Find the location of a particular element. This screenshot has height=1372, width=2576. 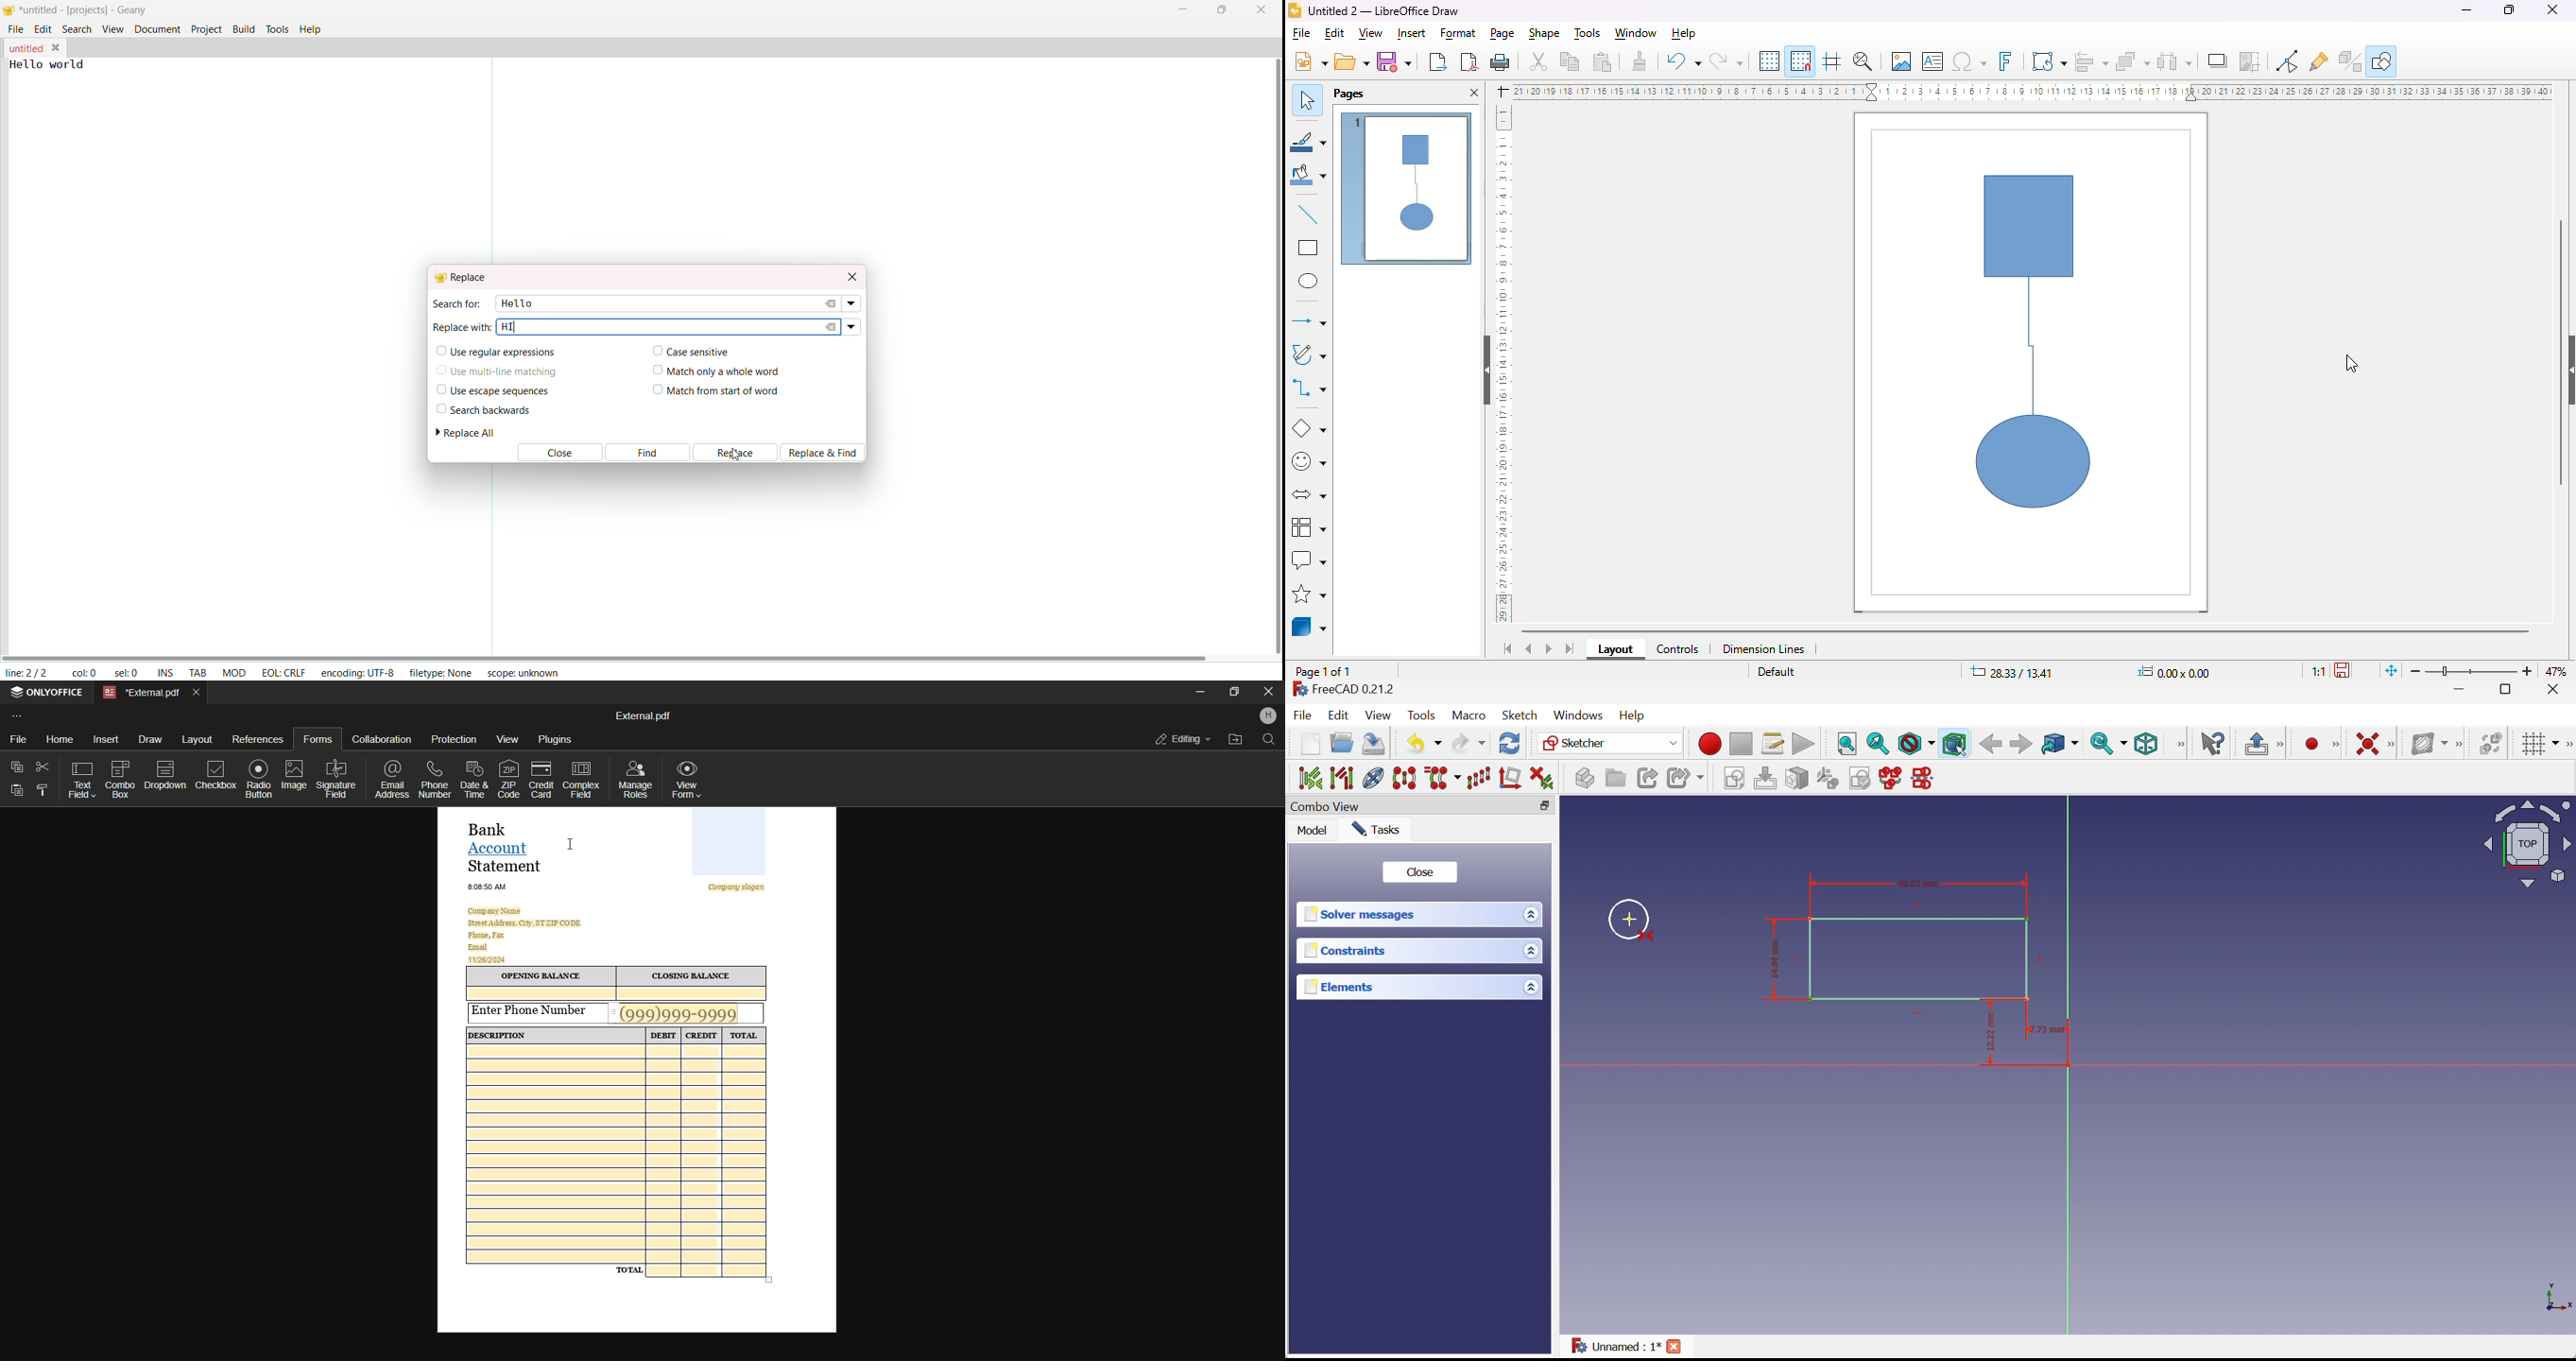

zoom & pan is located at coordinates (1863, 60).